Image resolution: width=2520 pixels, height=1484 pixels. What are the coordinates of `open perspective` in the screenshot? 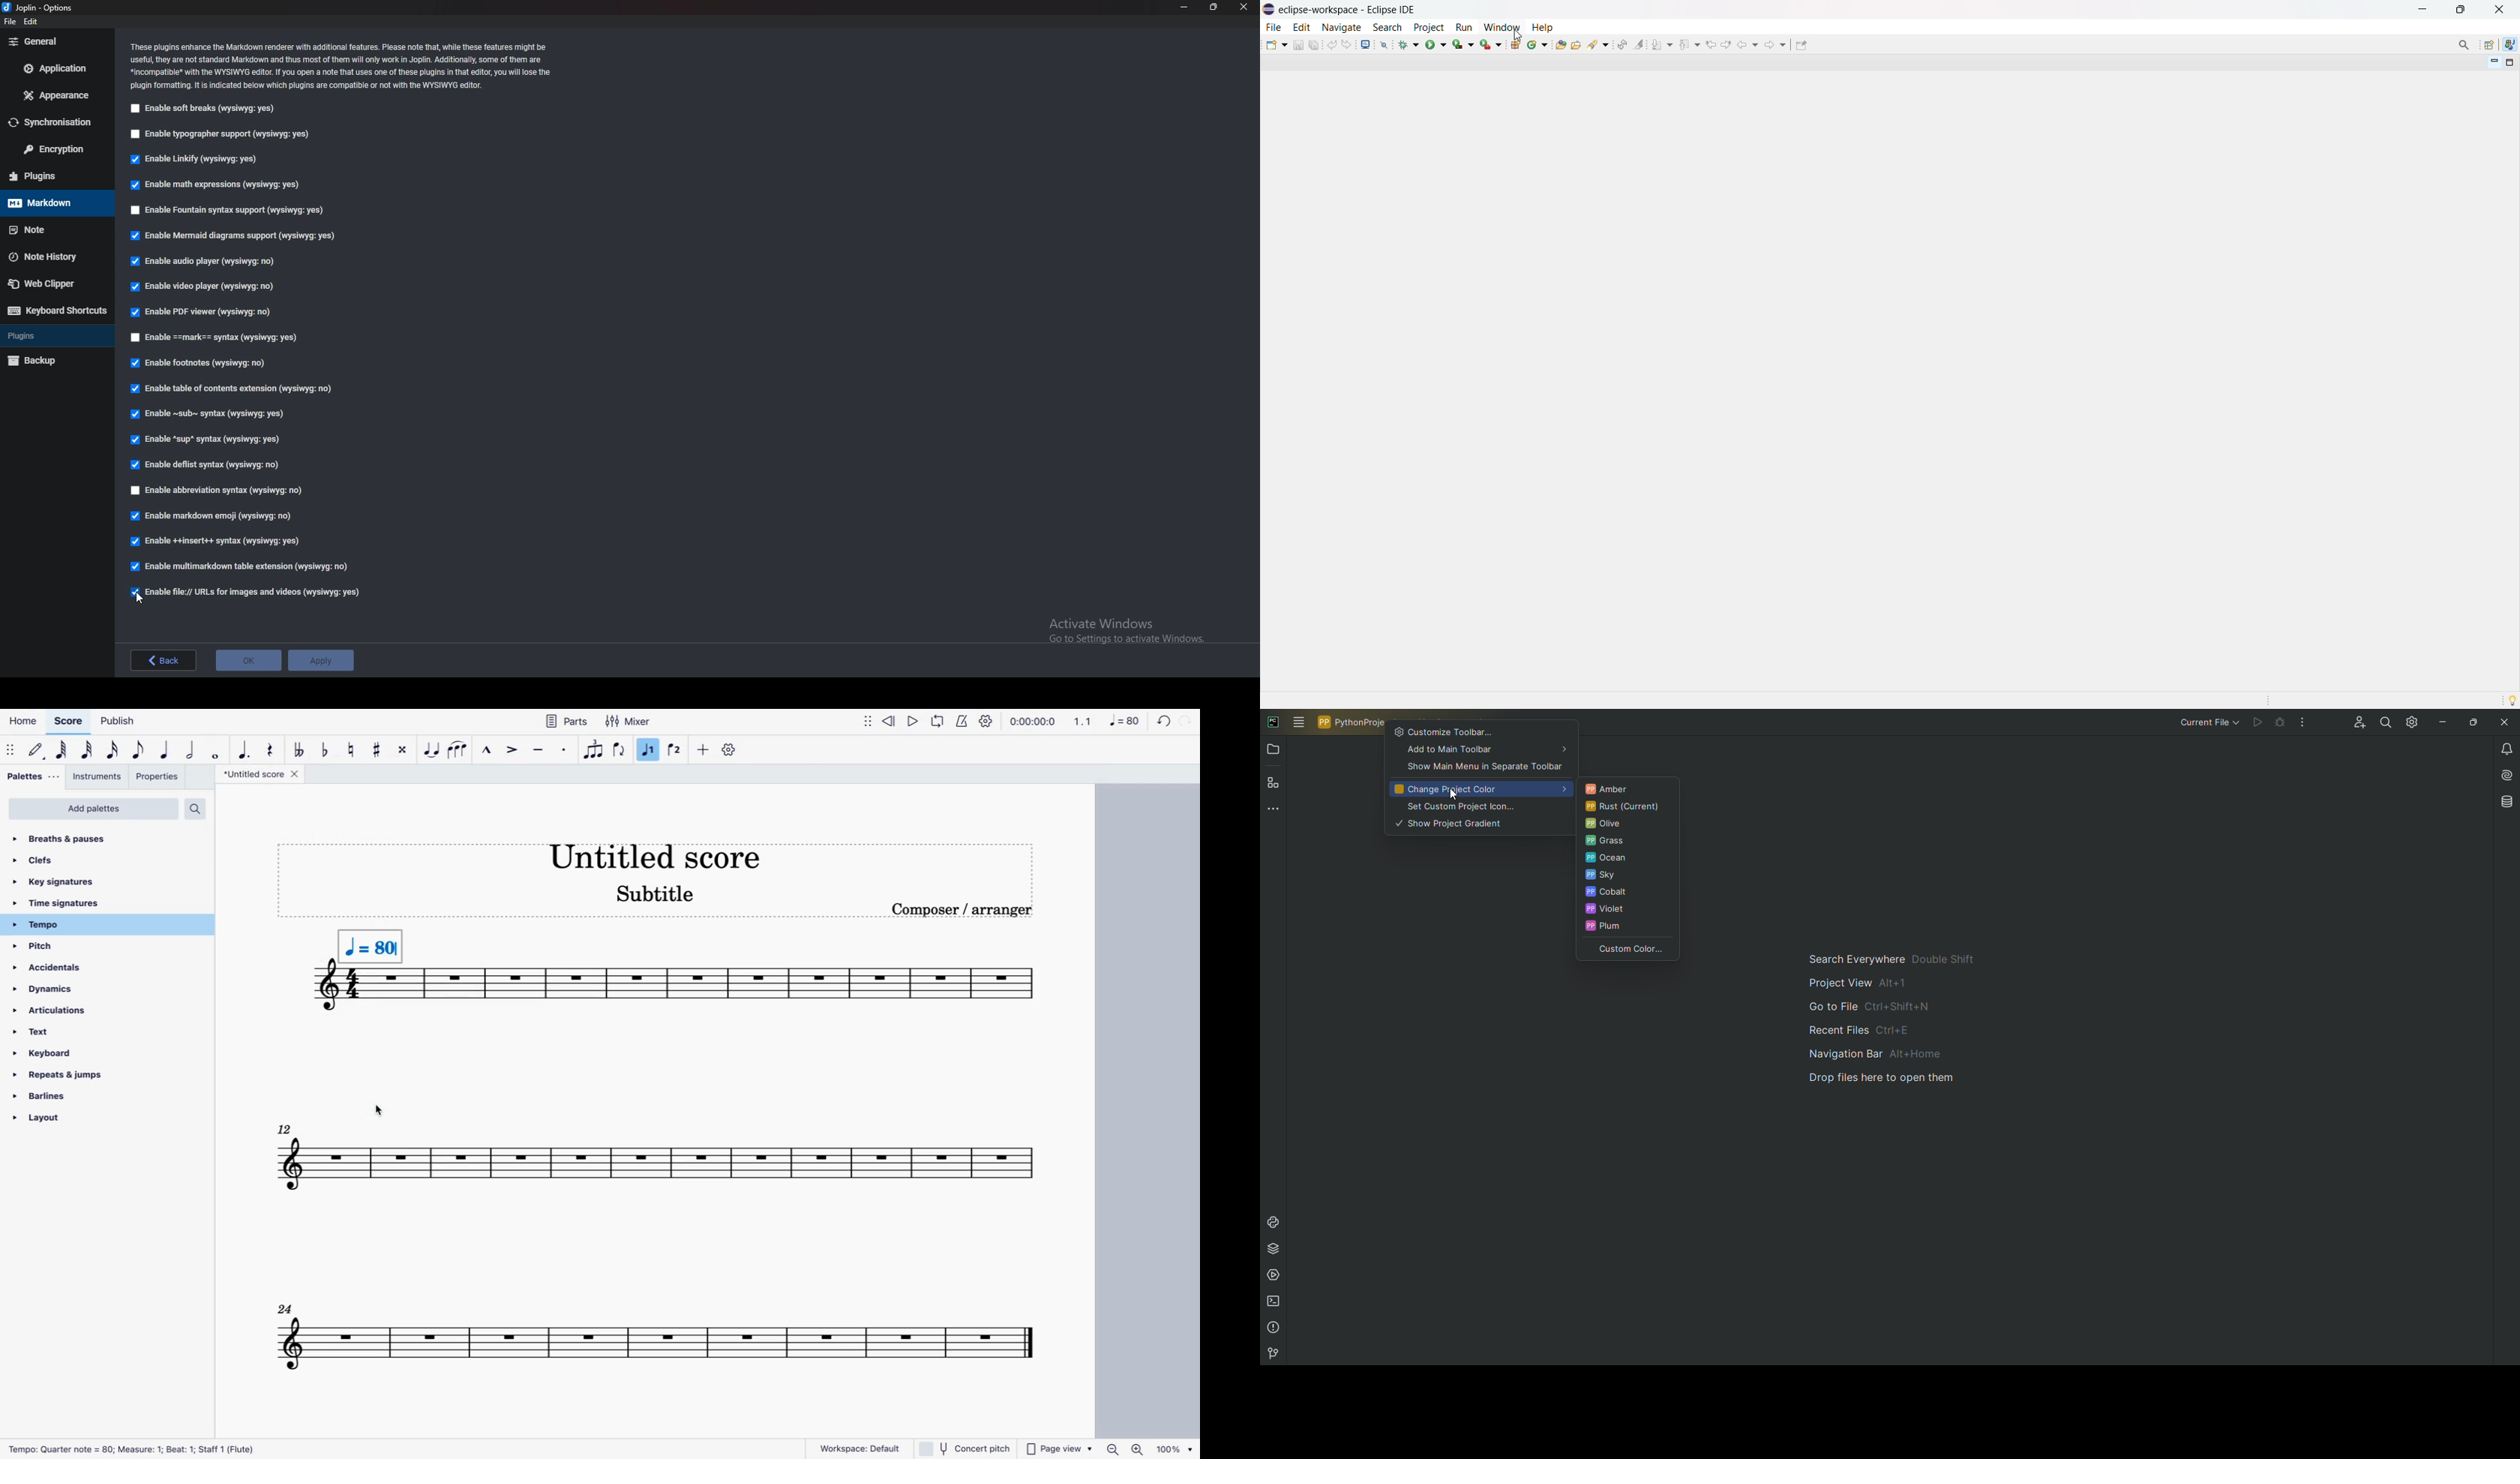 It's located at (2488, 45).